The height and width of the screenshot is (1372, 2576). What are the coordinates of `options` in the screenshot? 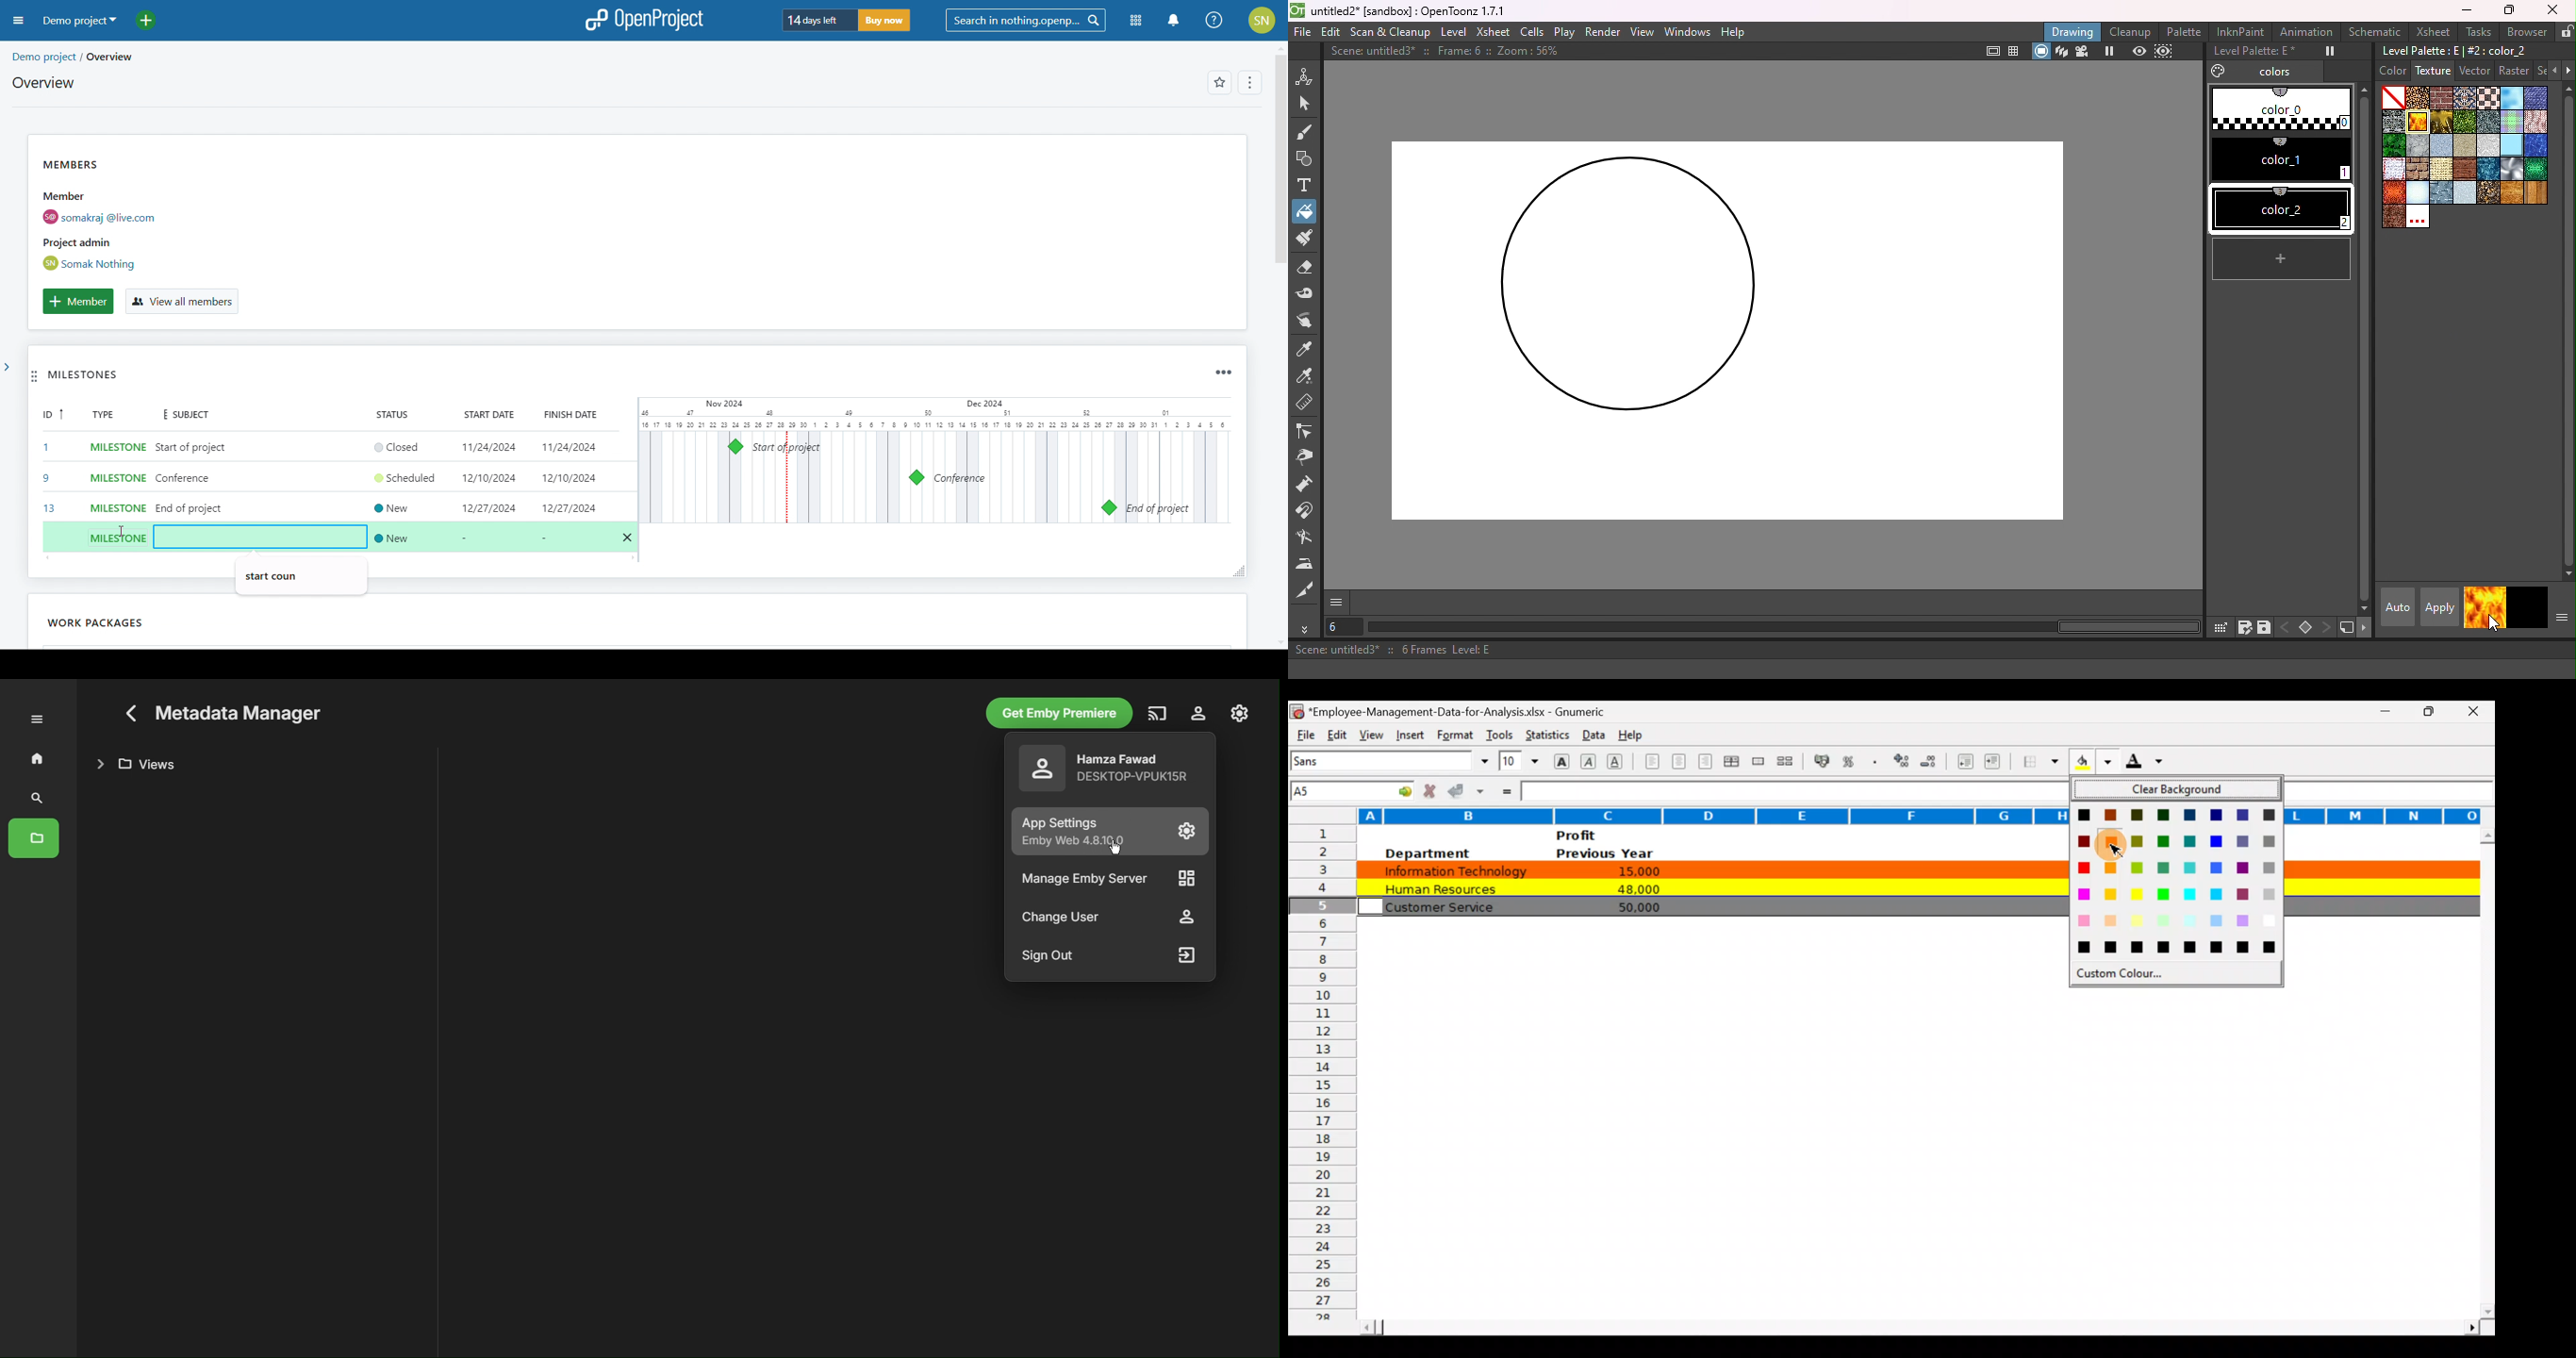 It's located at (1248, 84).